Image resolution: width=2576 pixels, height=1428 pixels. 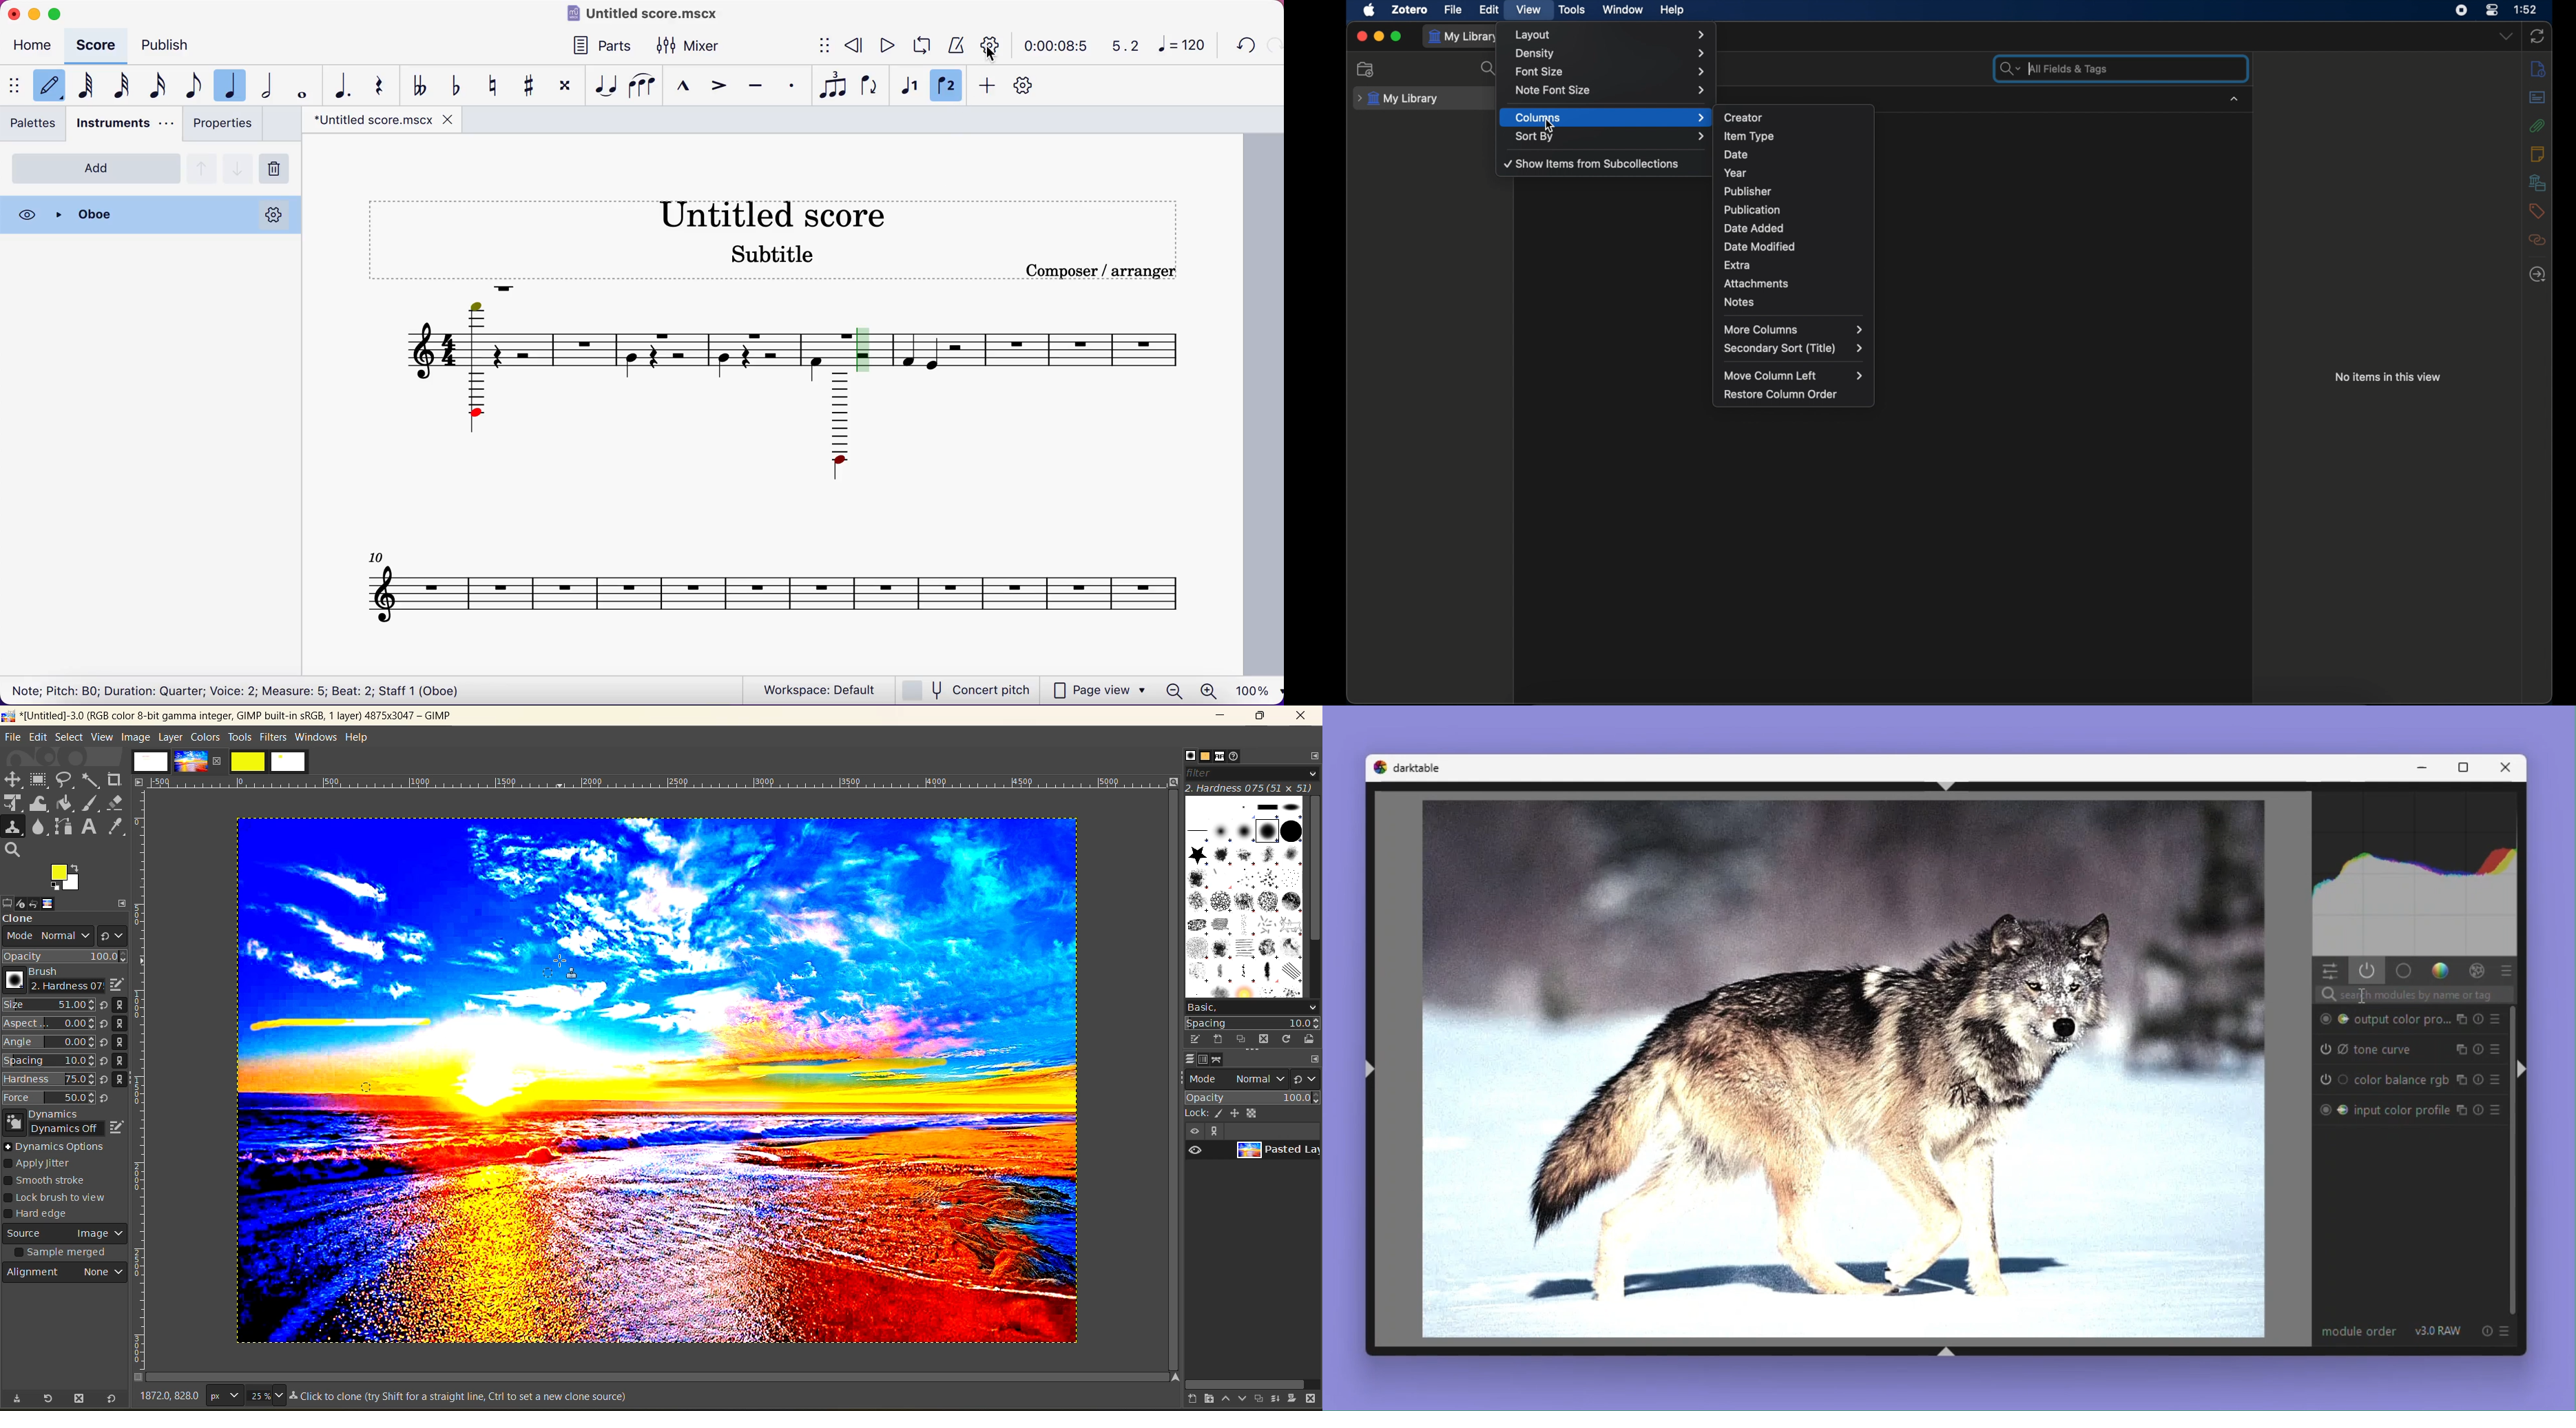 What do you see at coordinates (1264, 1038) in the screenshot?
I see `delete this brush` at bounding box center [1264, 1038].